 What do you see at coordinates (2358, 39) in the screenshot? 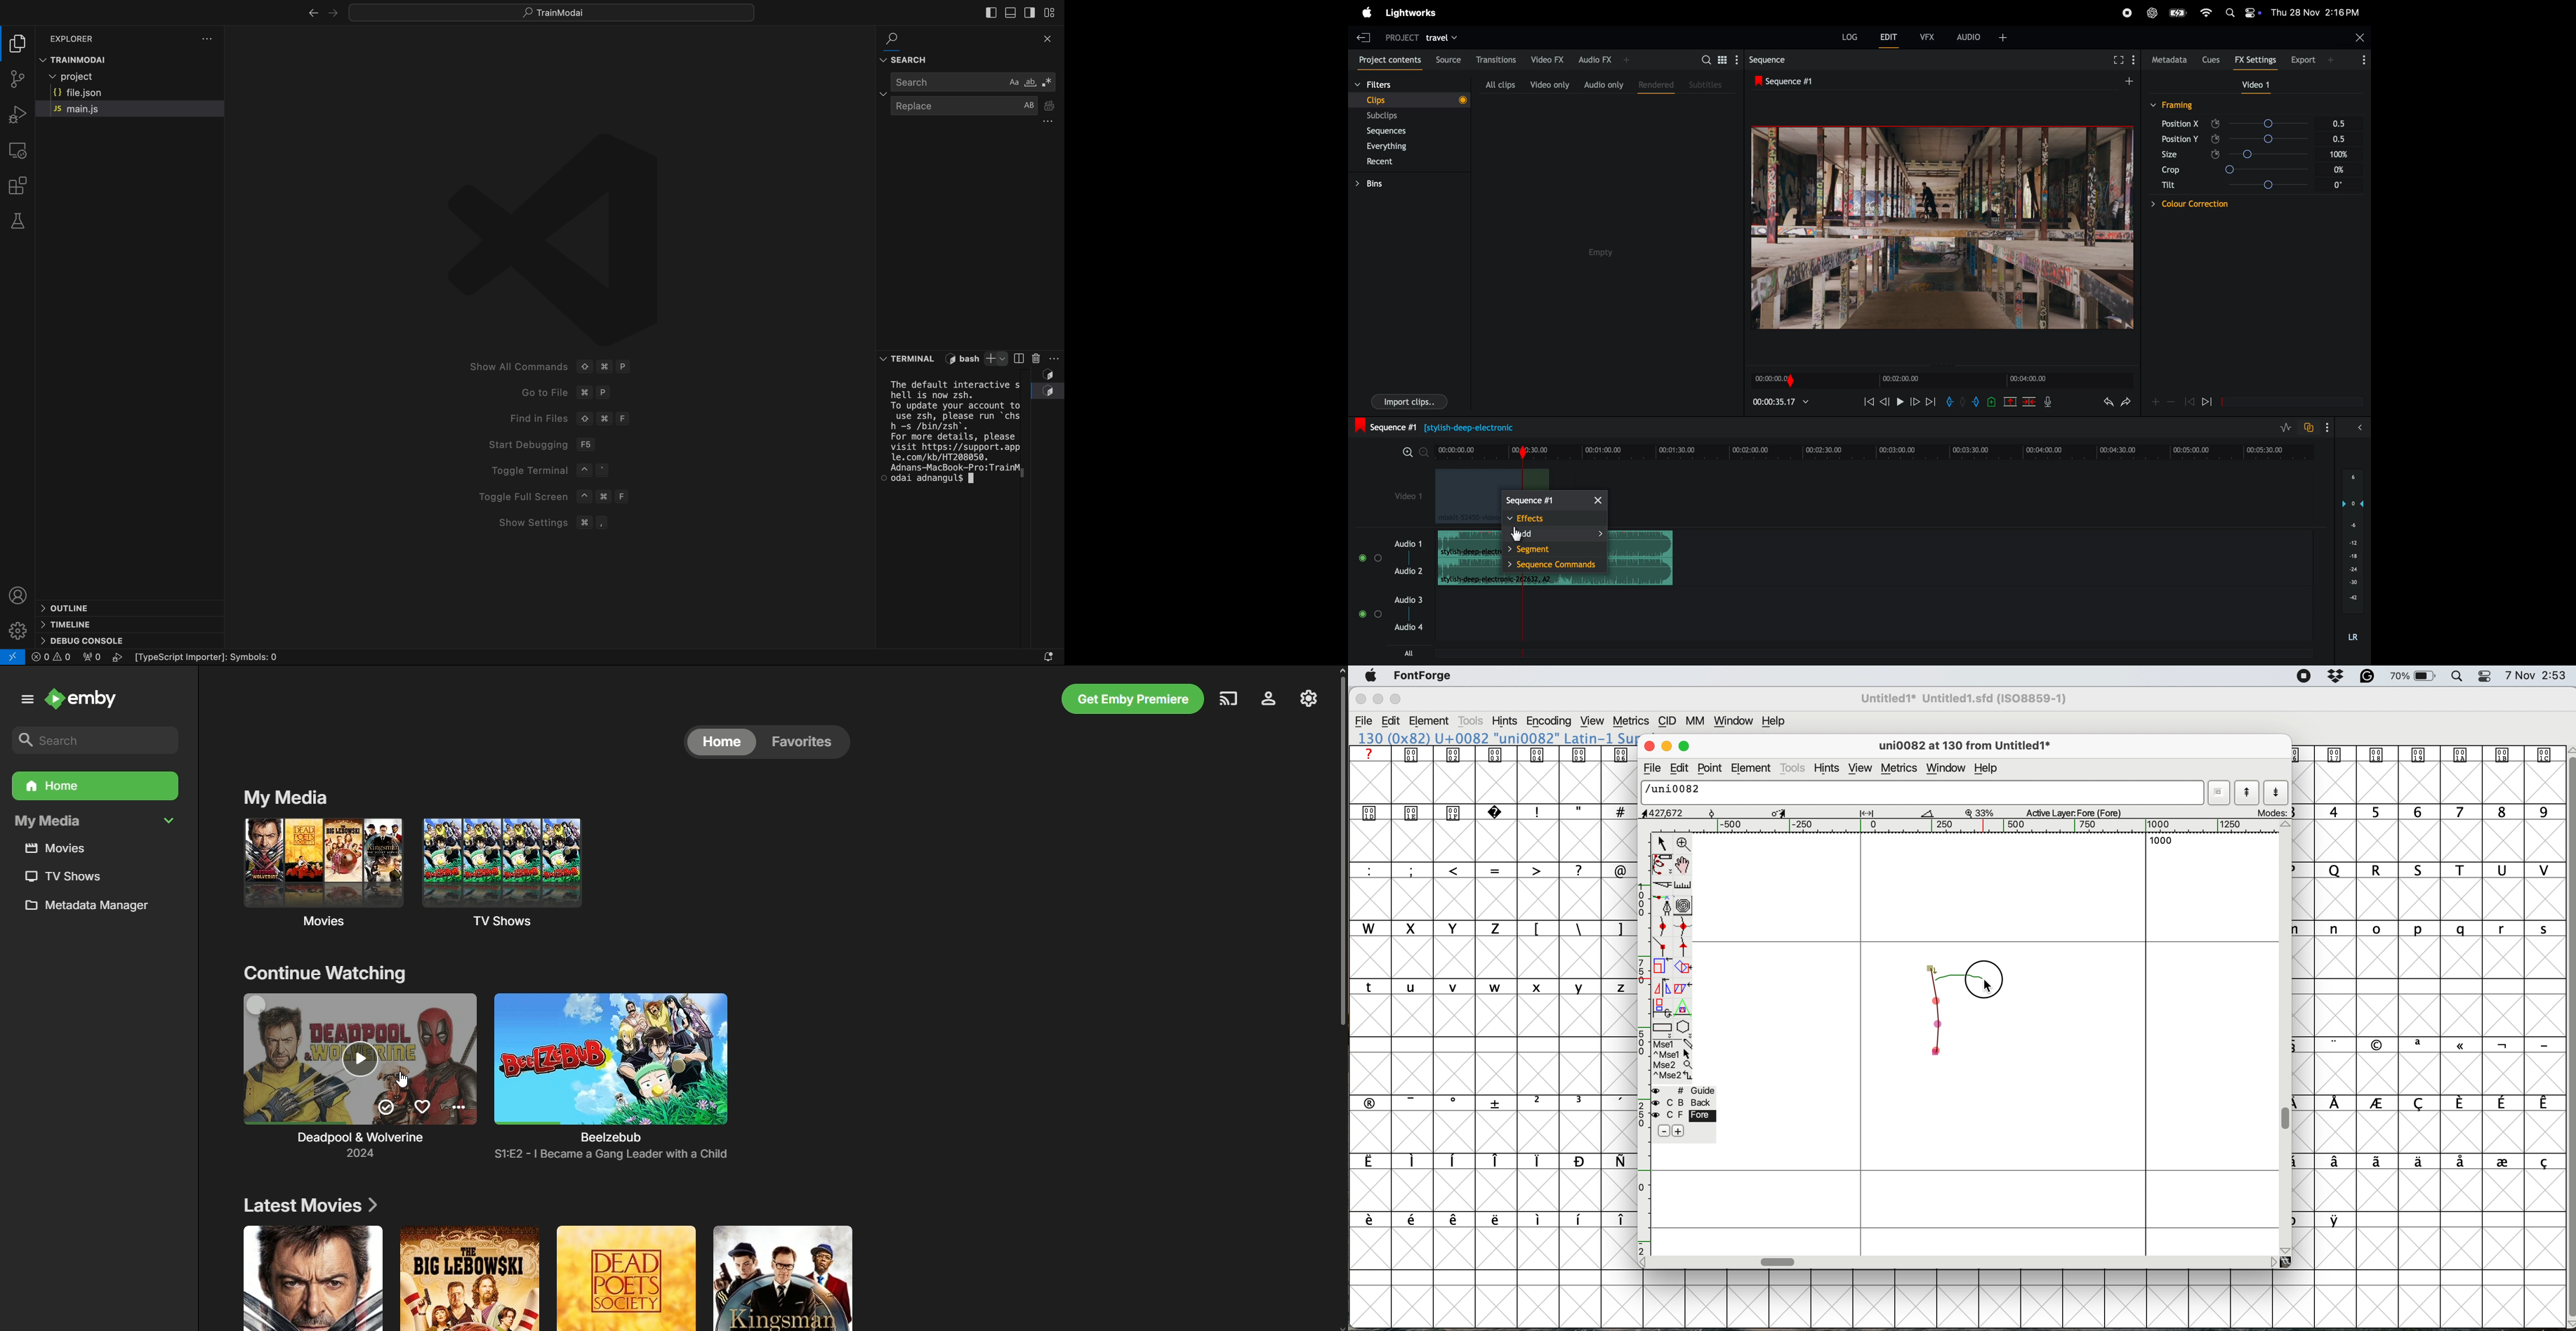
I see `close` at bounding box center [2358, 39].